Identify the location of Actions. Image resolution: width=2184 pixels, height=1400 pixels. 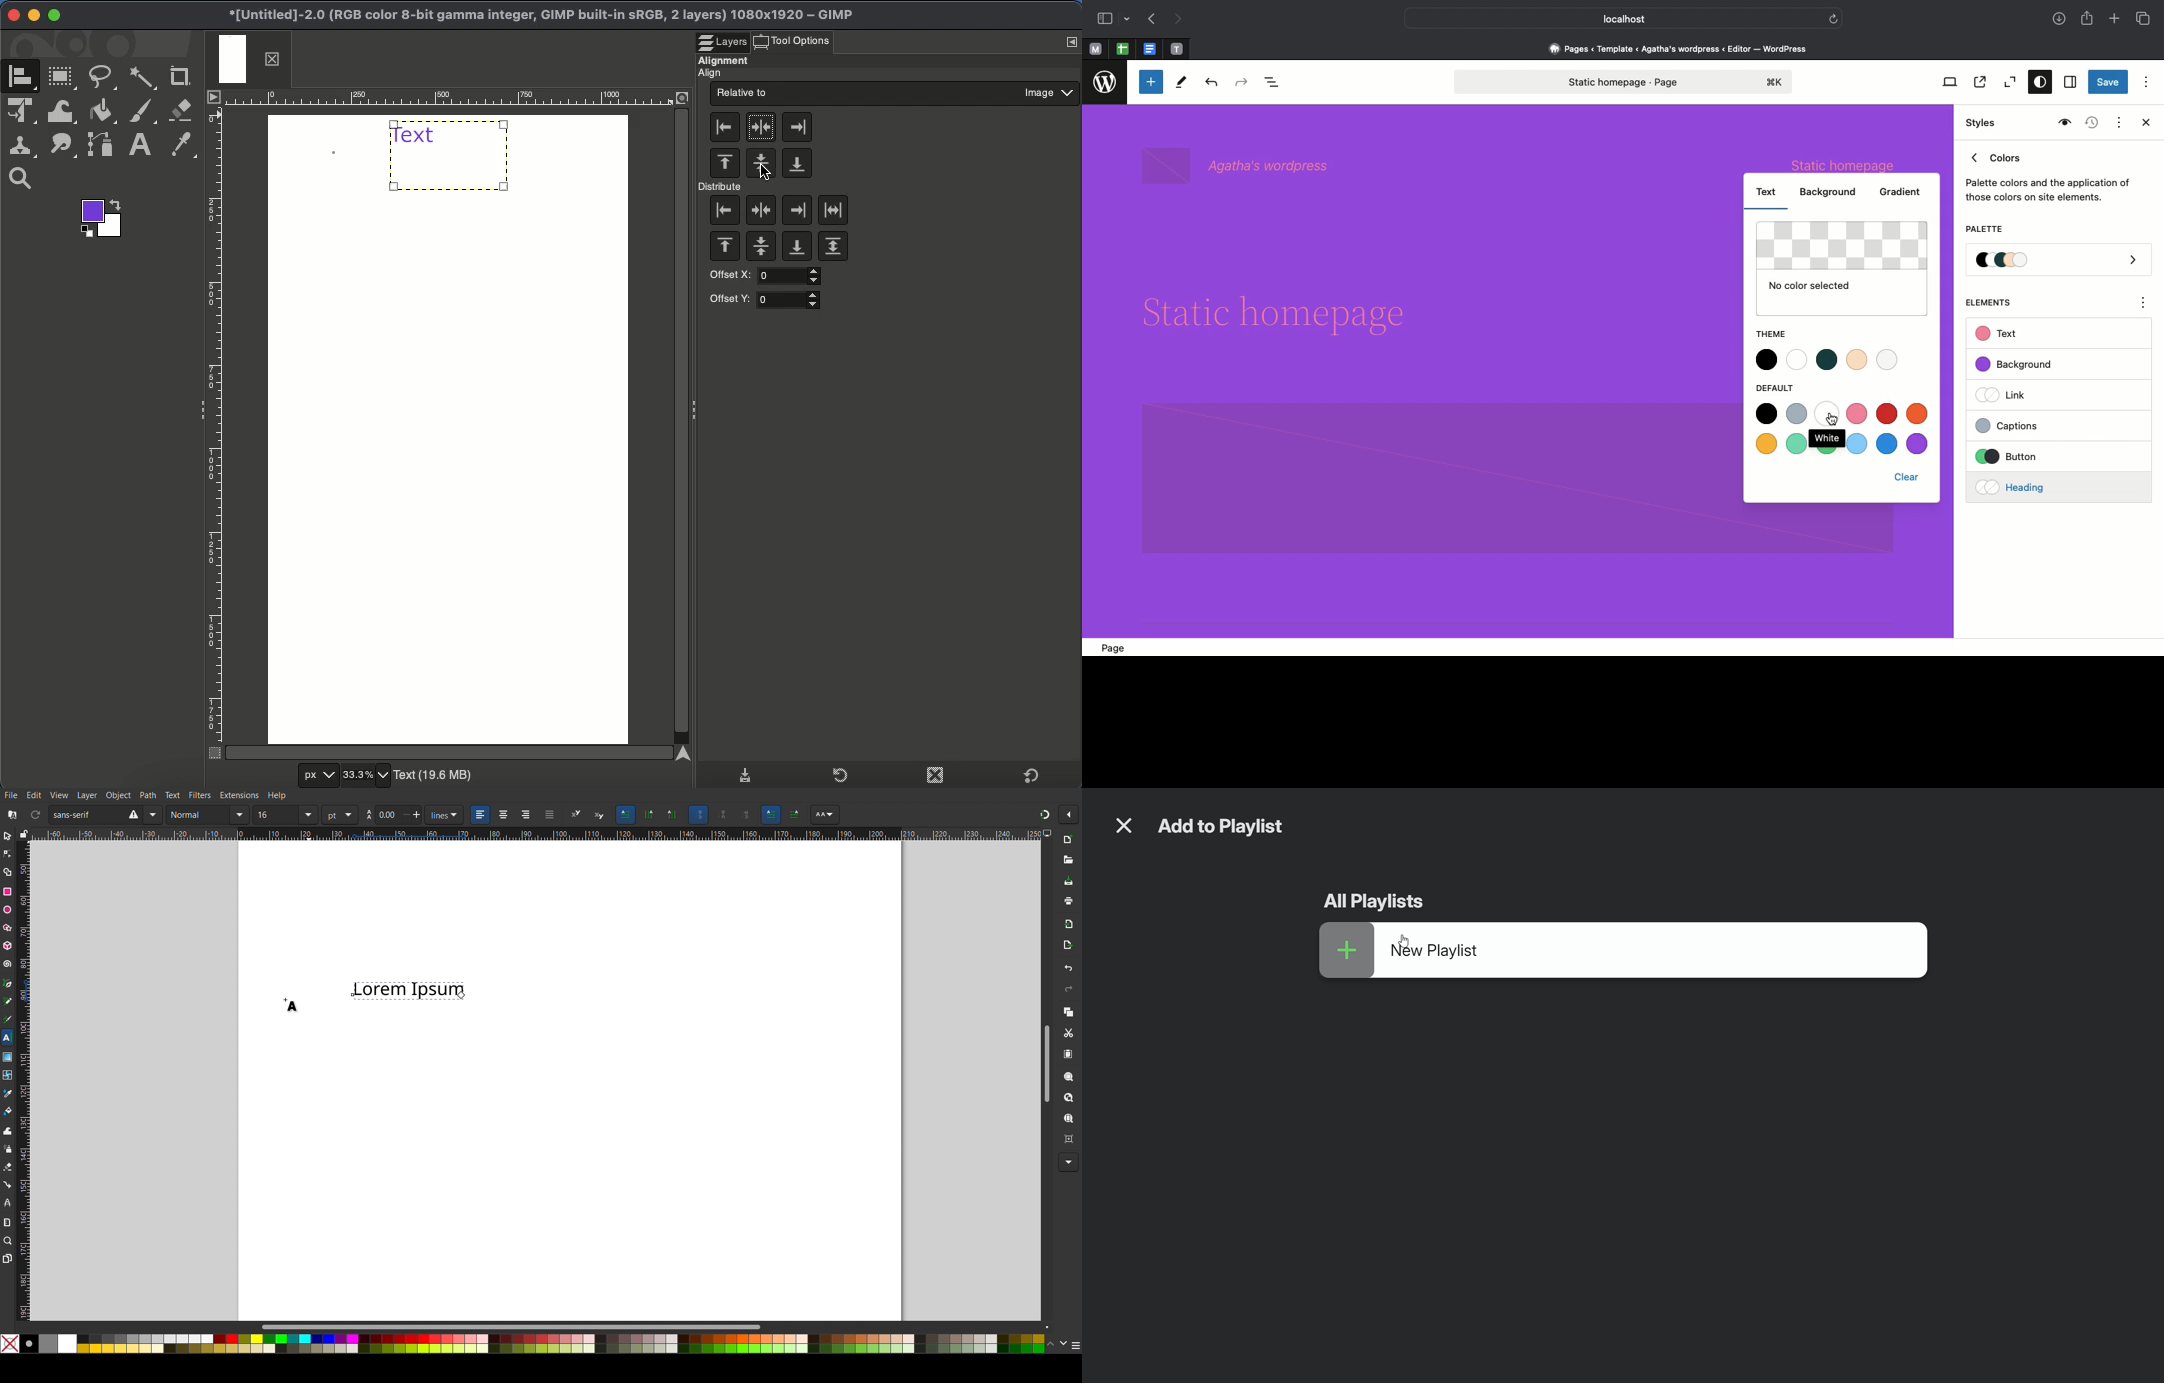
(2117, 121).